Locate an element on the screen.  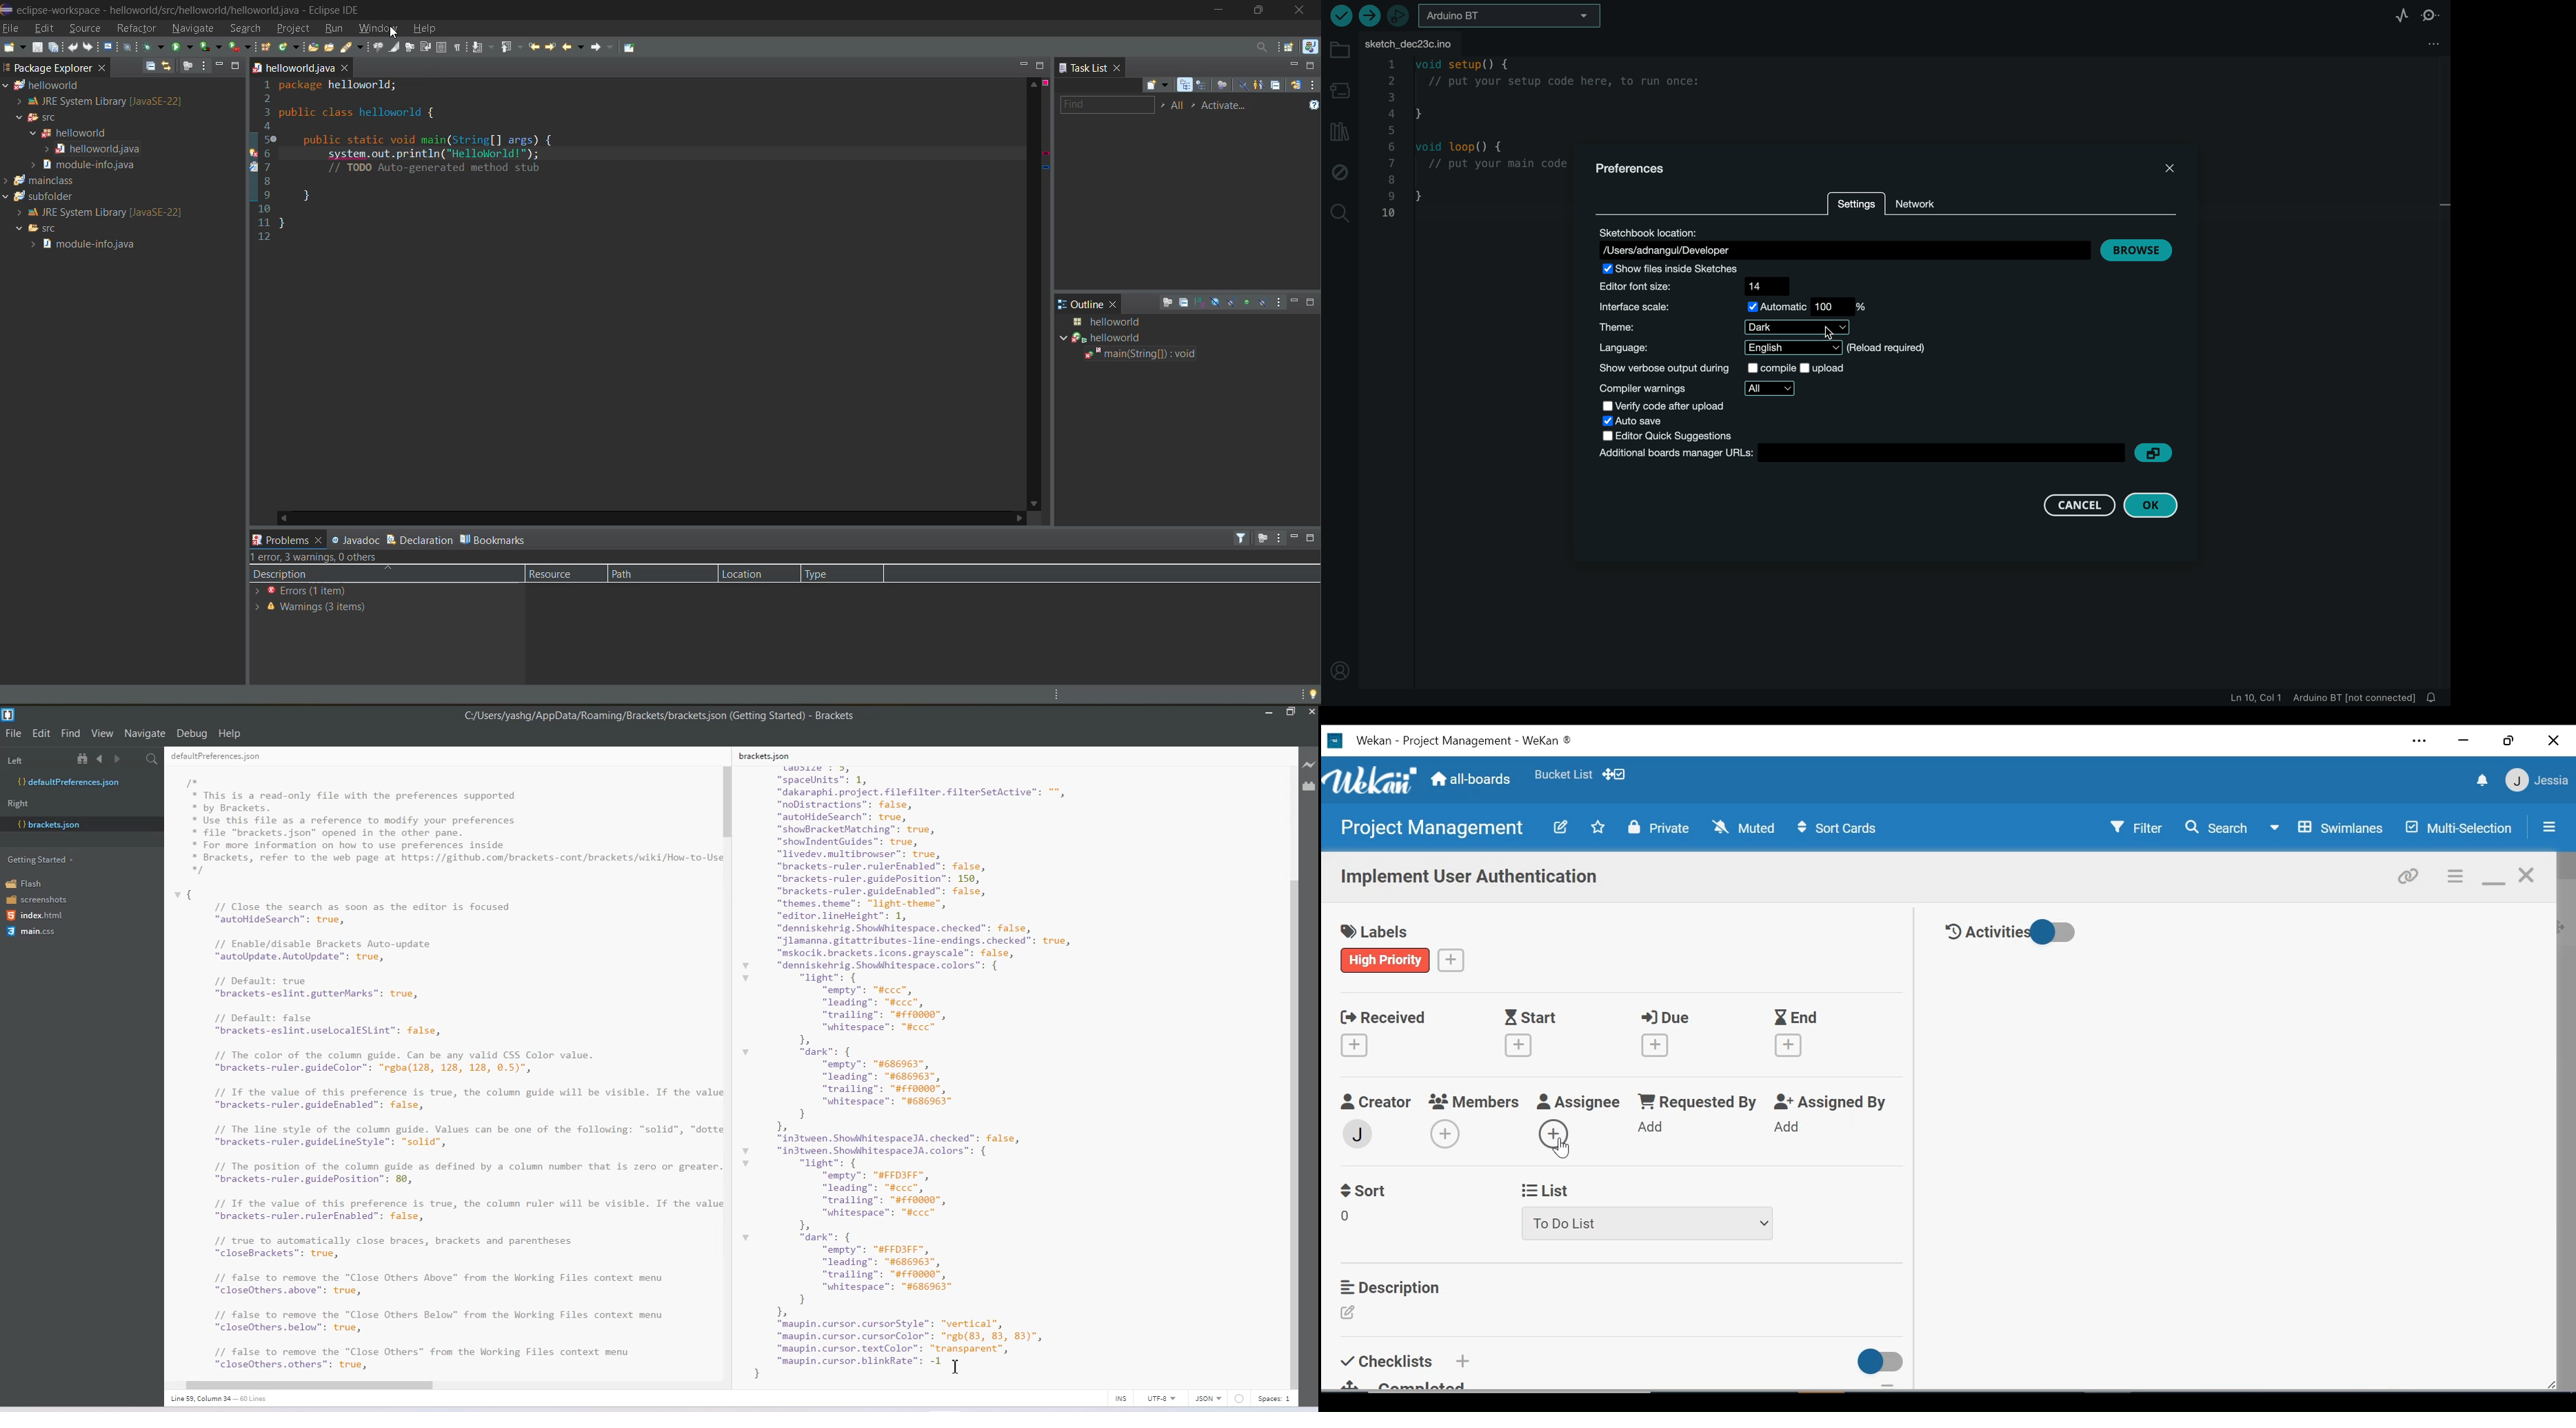
package explorer is located at coordinates (46, 68).